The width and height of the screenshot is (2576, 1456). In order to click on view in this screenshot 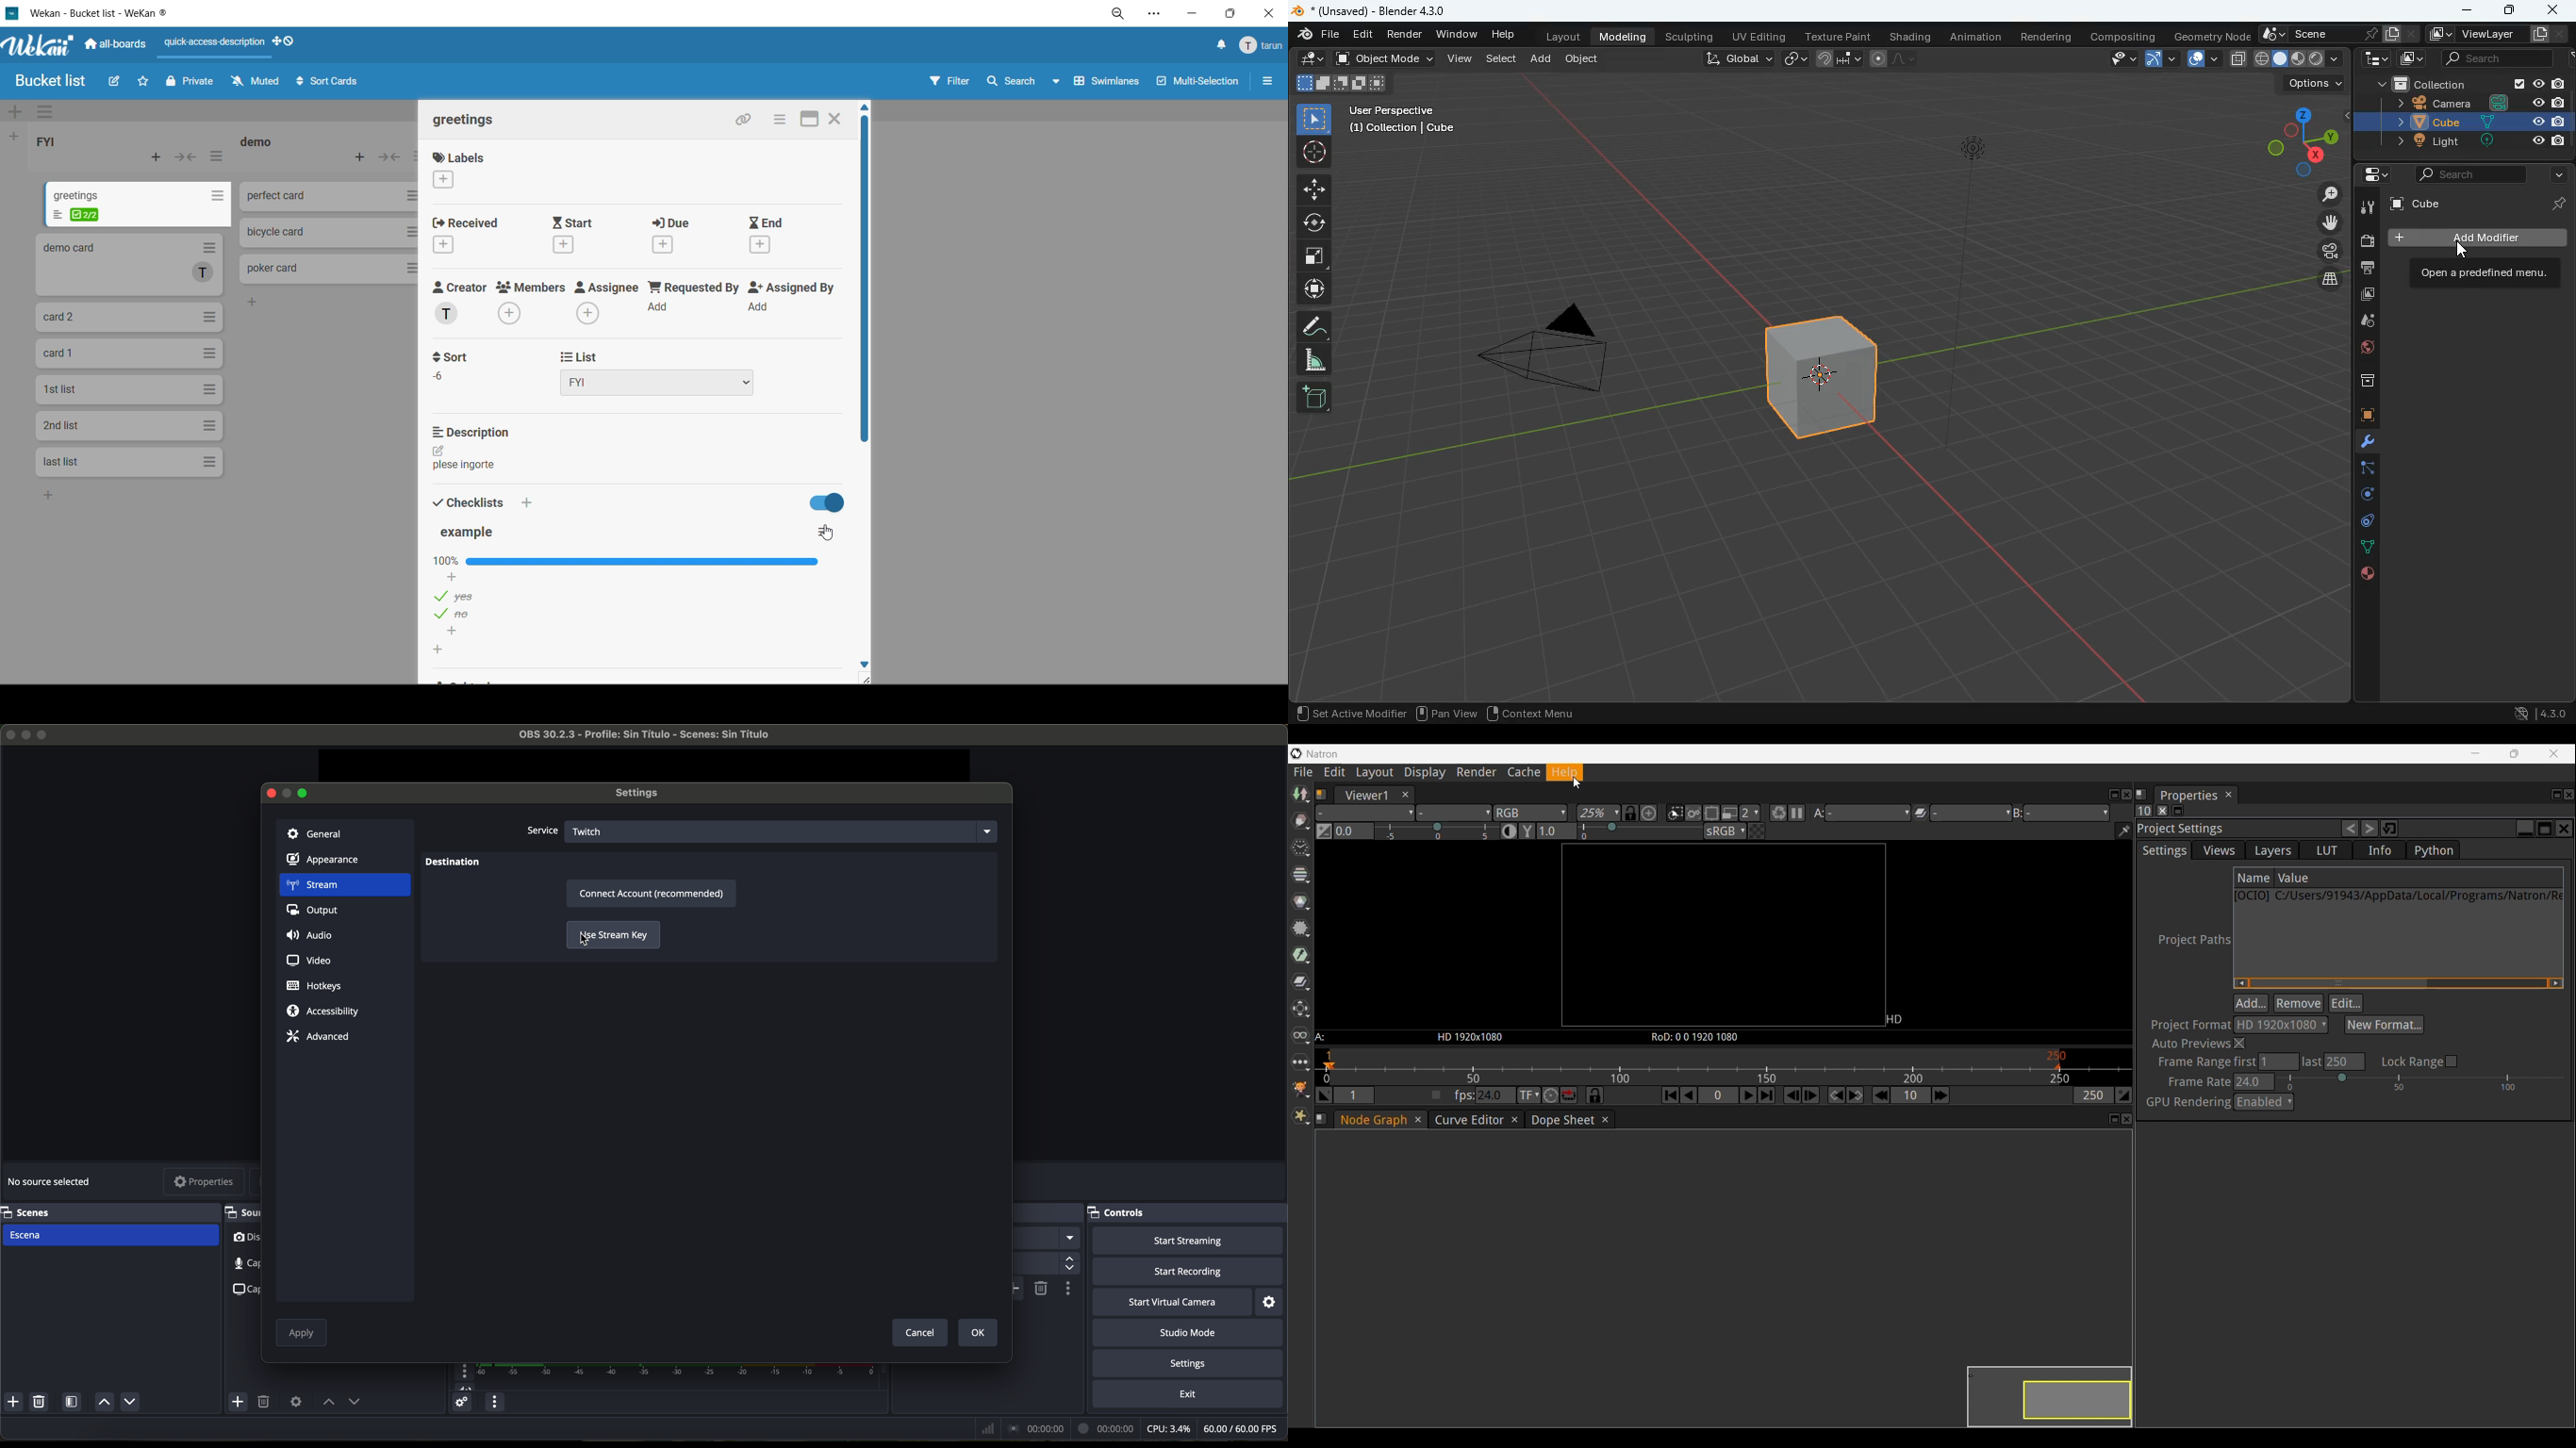, I will do `click(2116, 59)`.